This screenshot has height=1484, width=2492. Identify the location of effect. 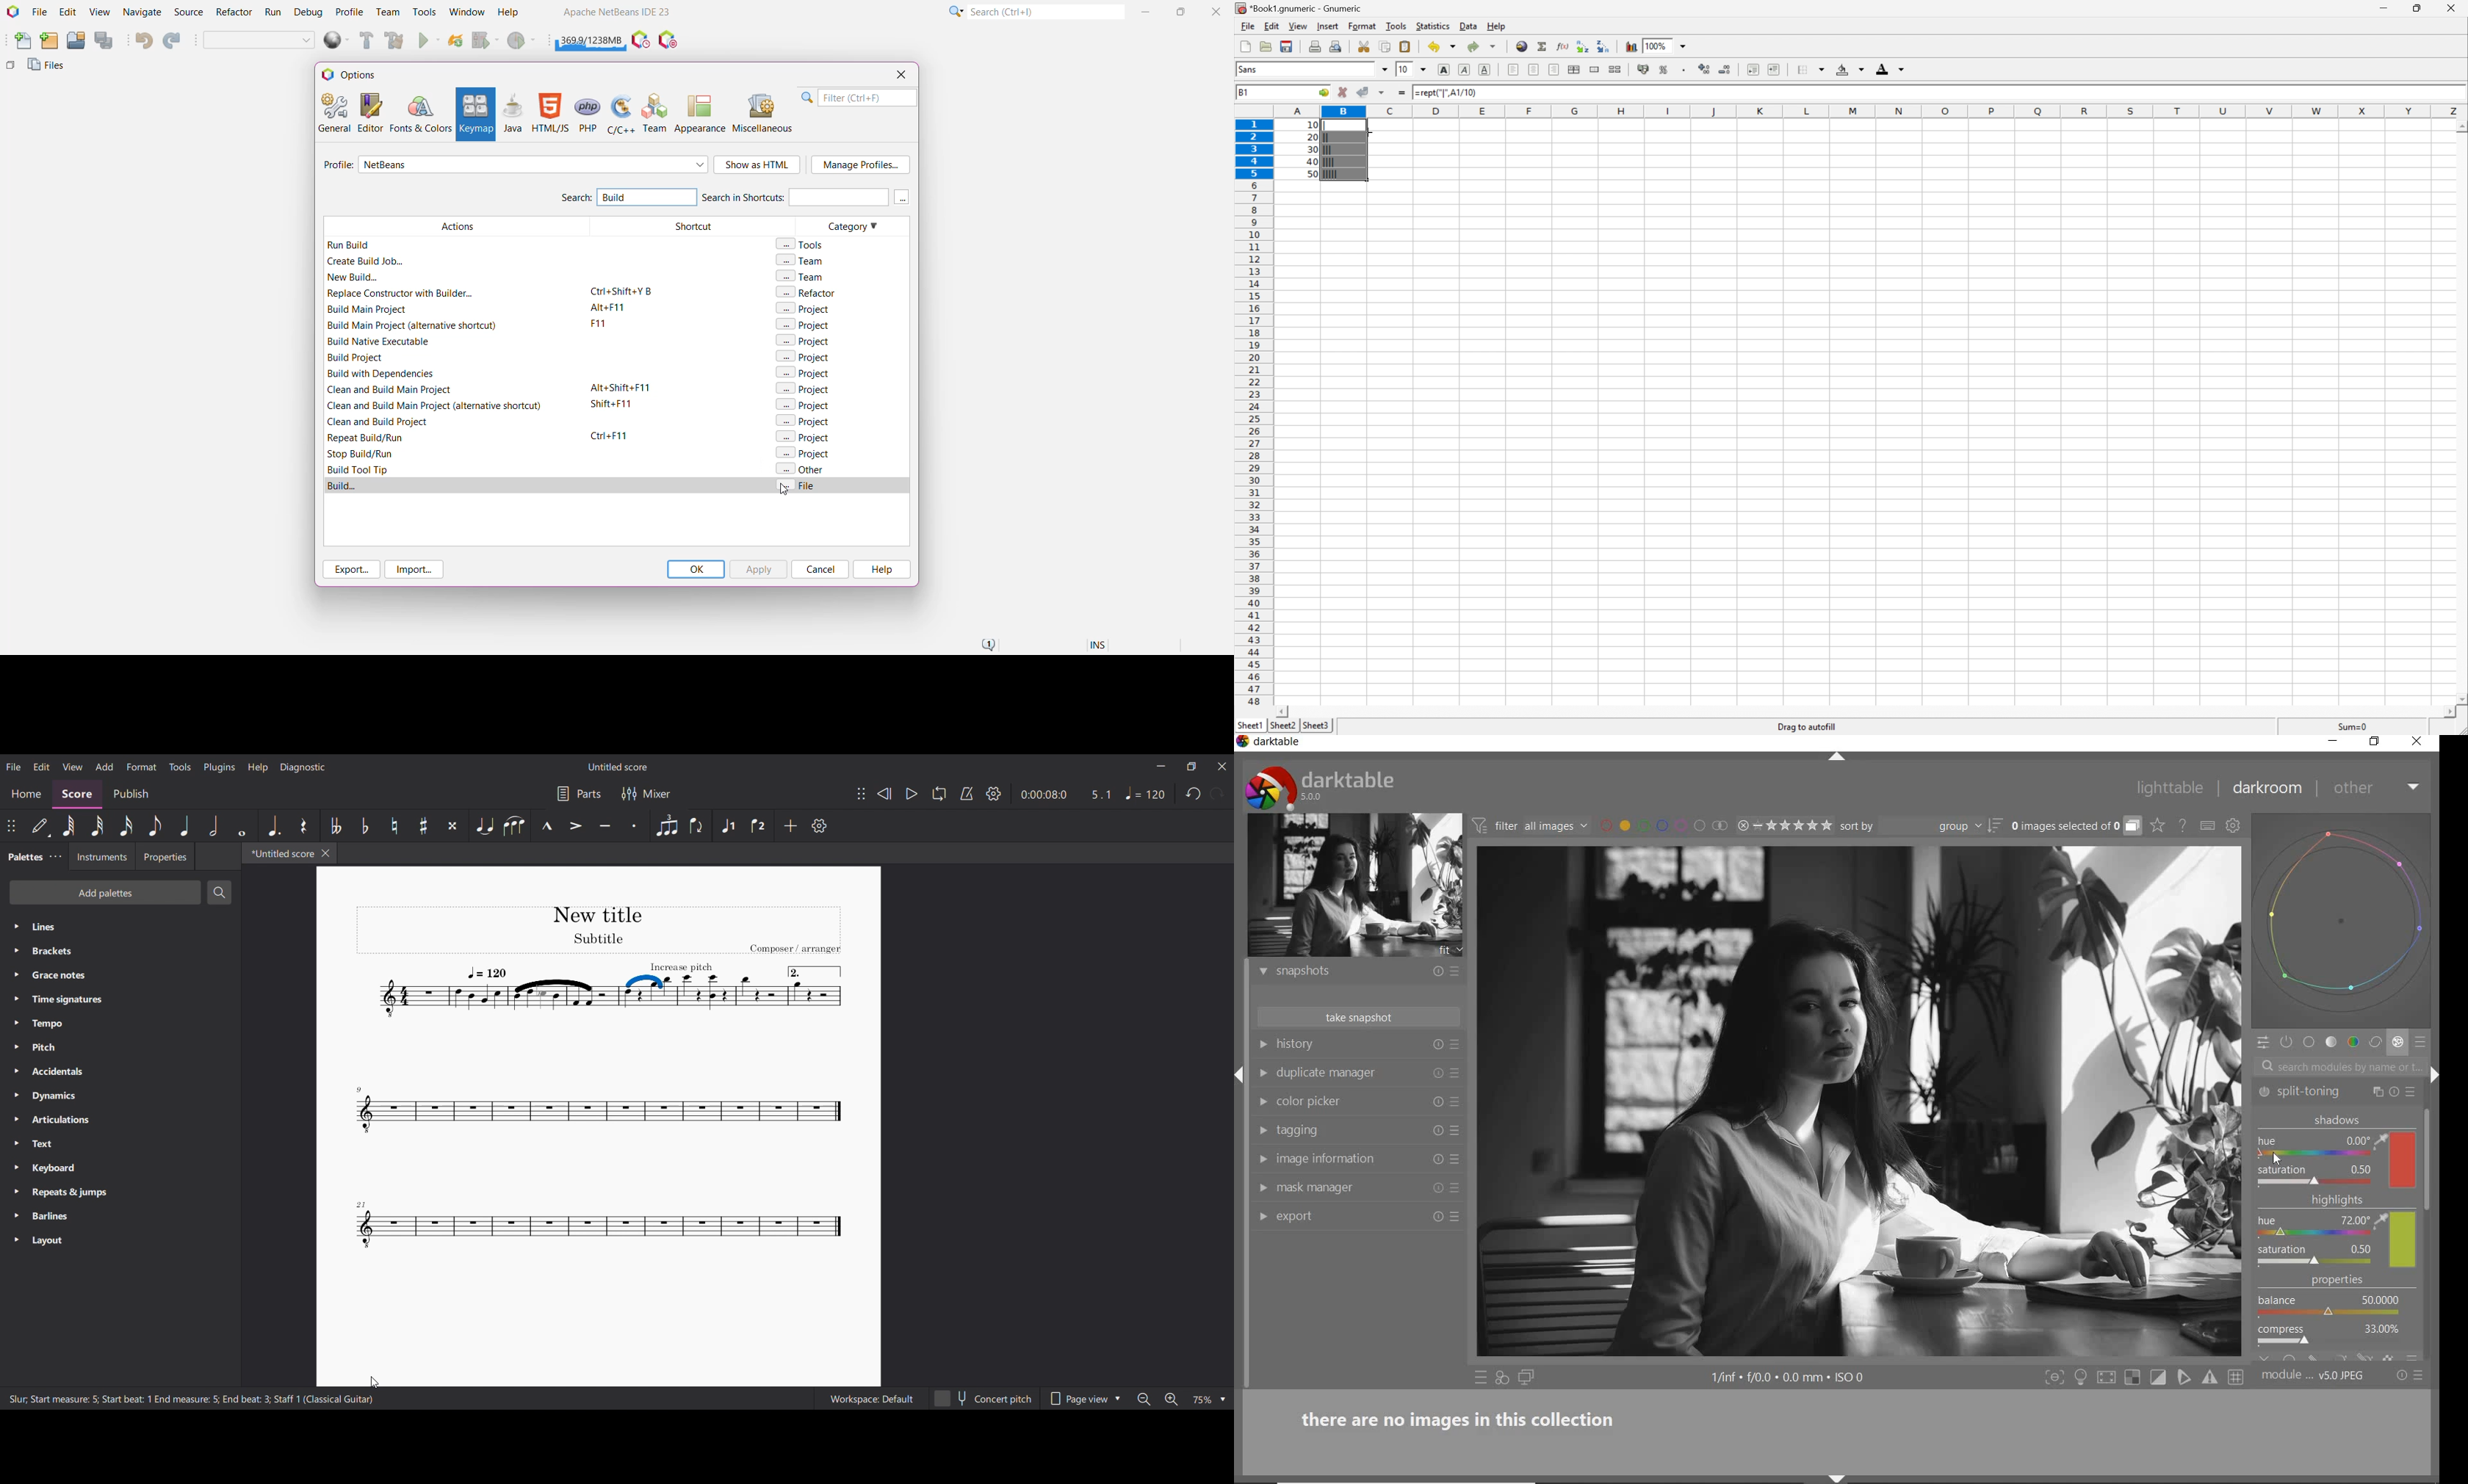
(2398, 1044).